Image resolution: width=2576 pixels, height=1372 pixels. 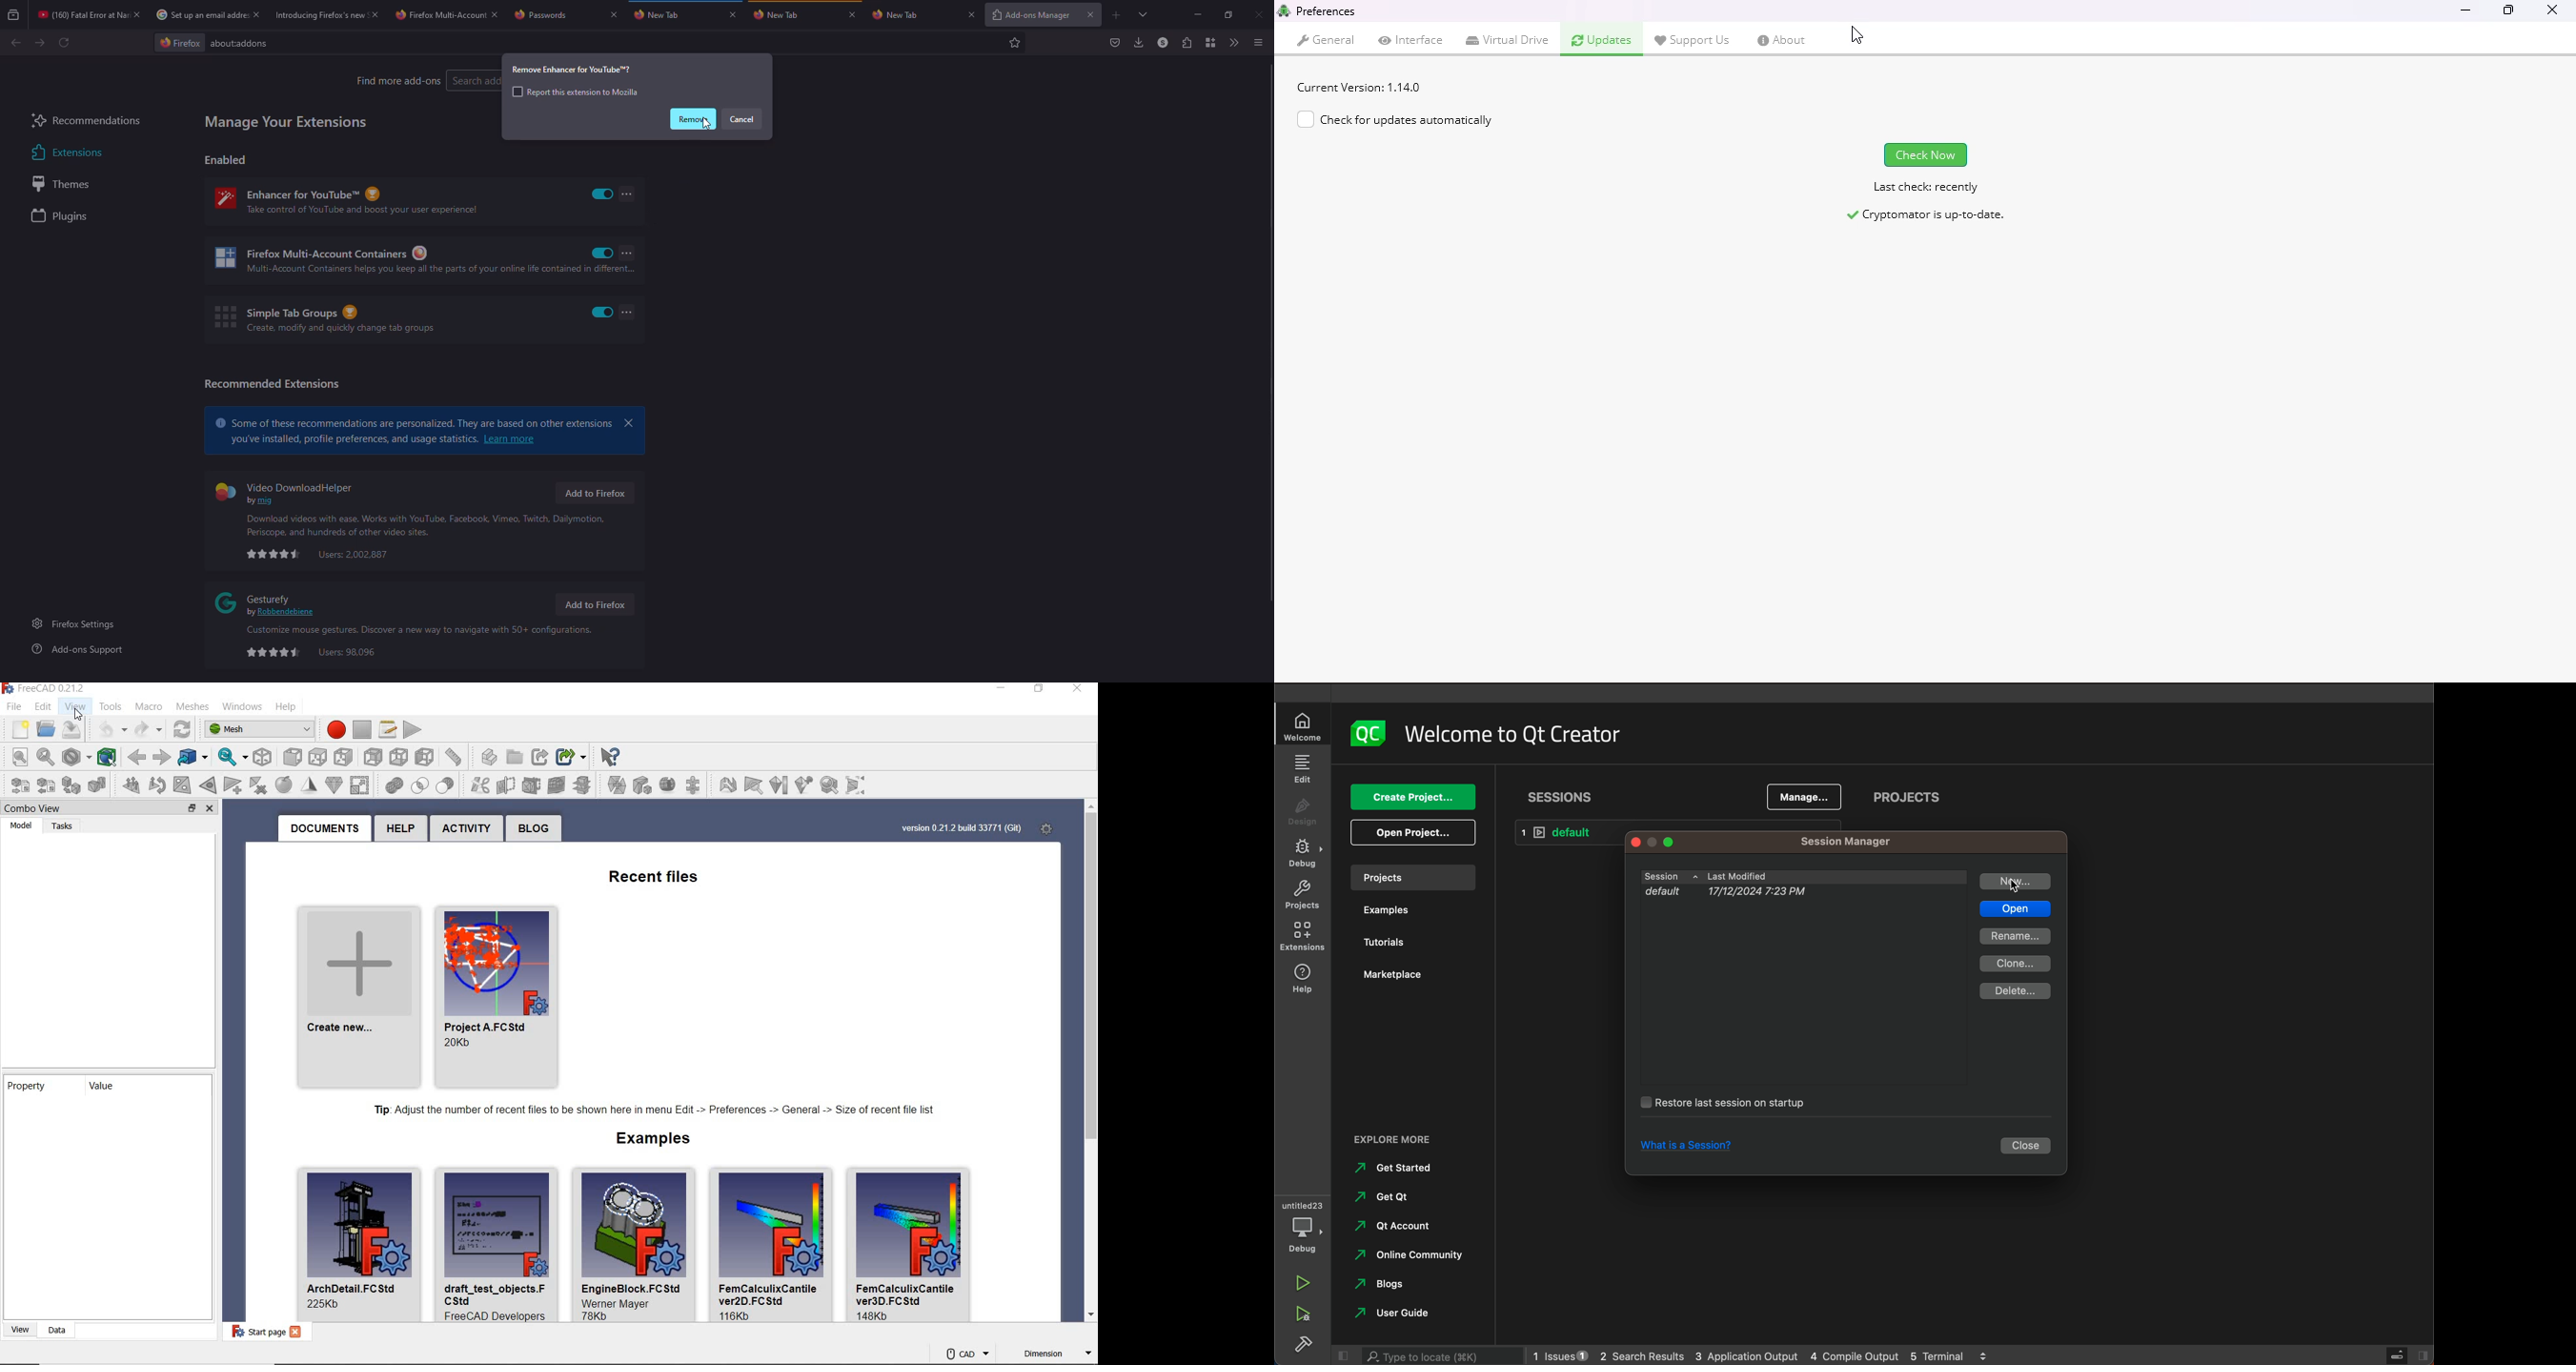 I want to click on Close, so click(x=2551, y=14).